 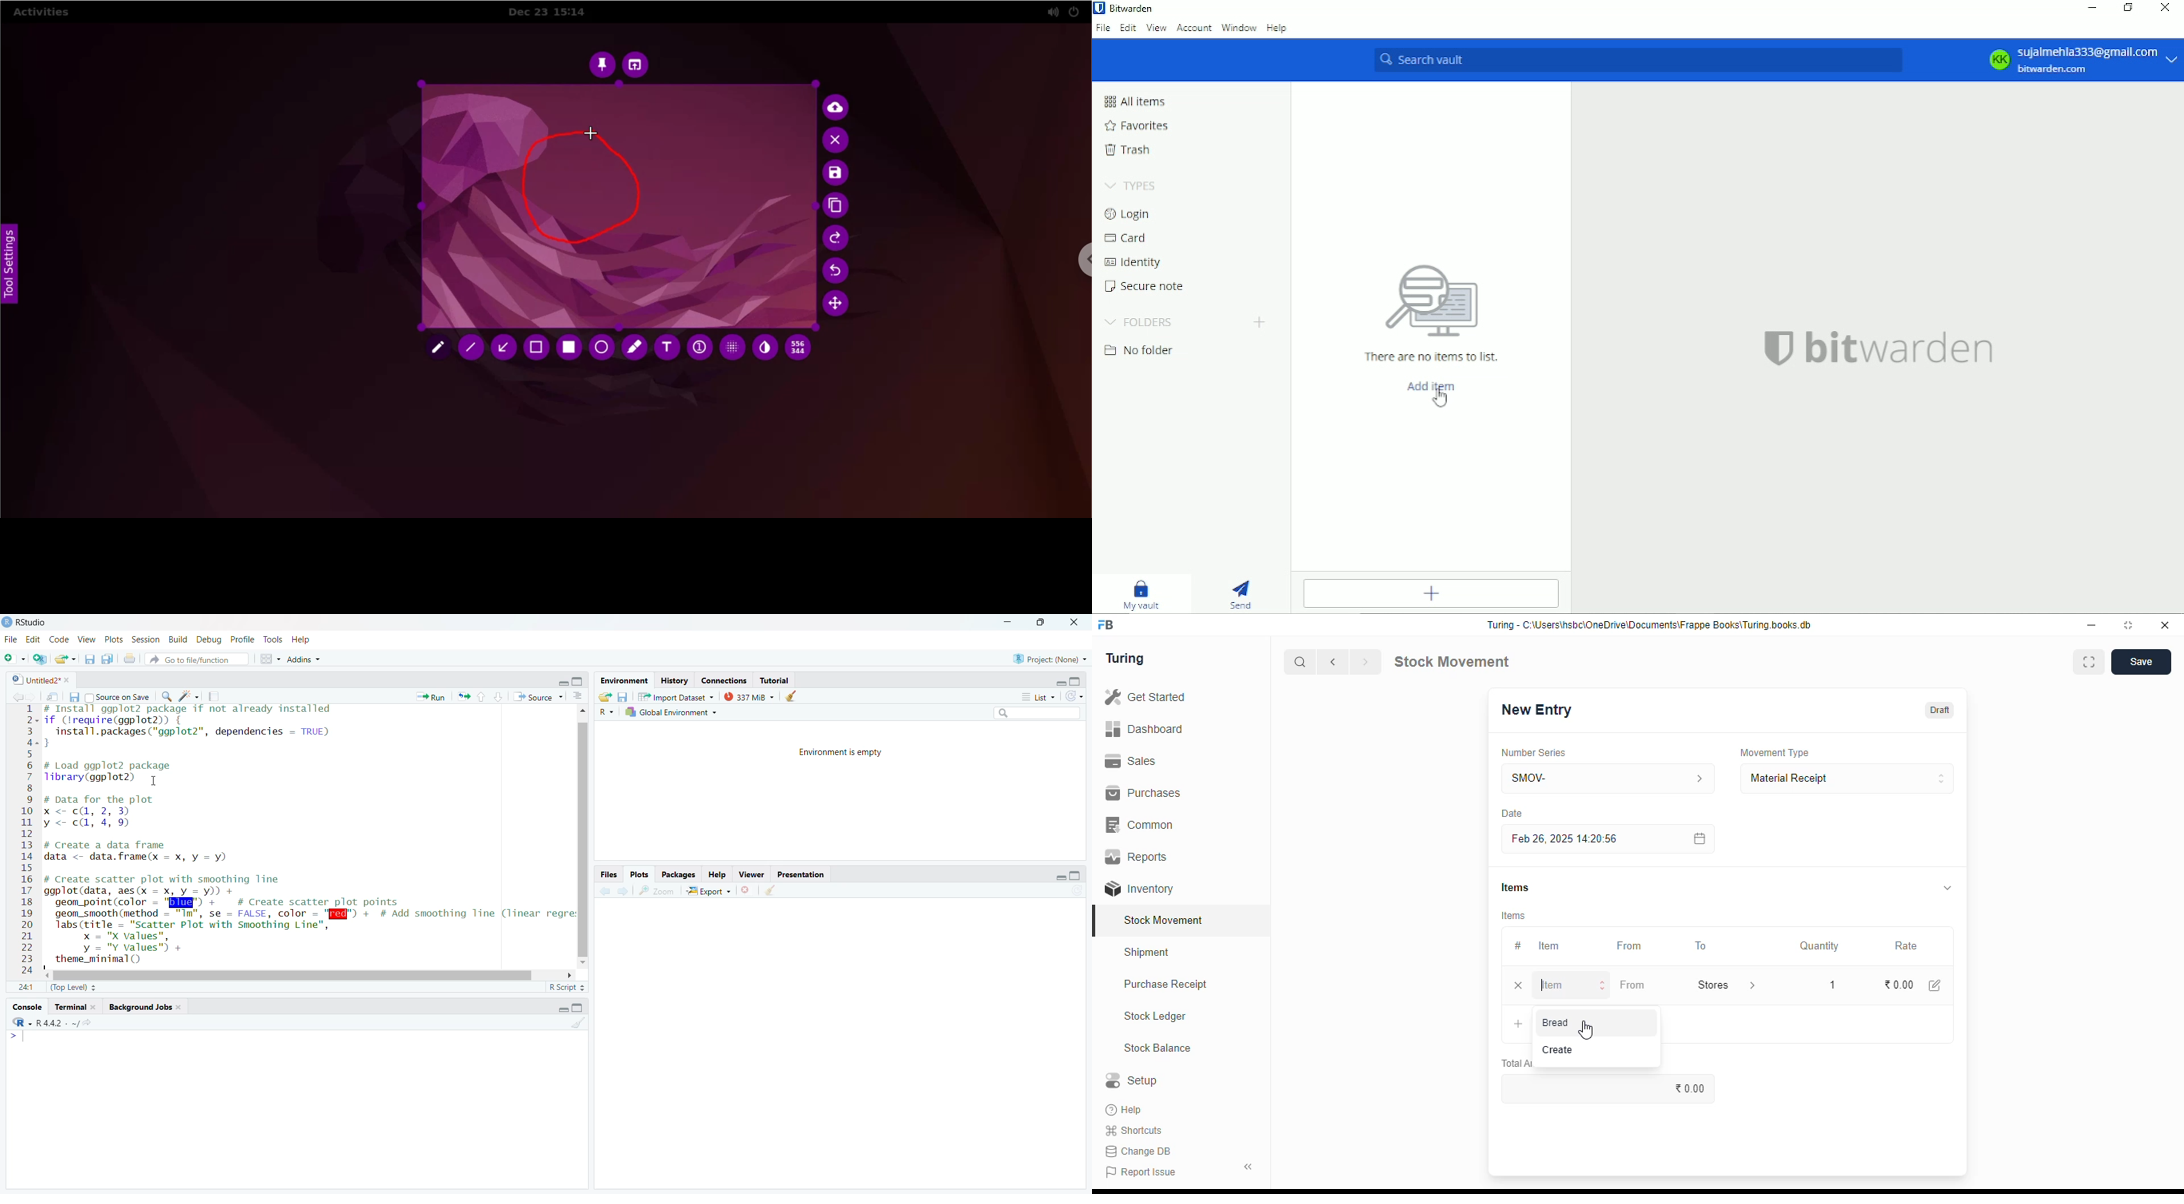 What do you see at coordinates (560, 1008) in the screenshot?
I see `hide r script` at bounding box center [560, 1008].